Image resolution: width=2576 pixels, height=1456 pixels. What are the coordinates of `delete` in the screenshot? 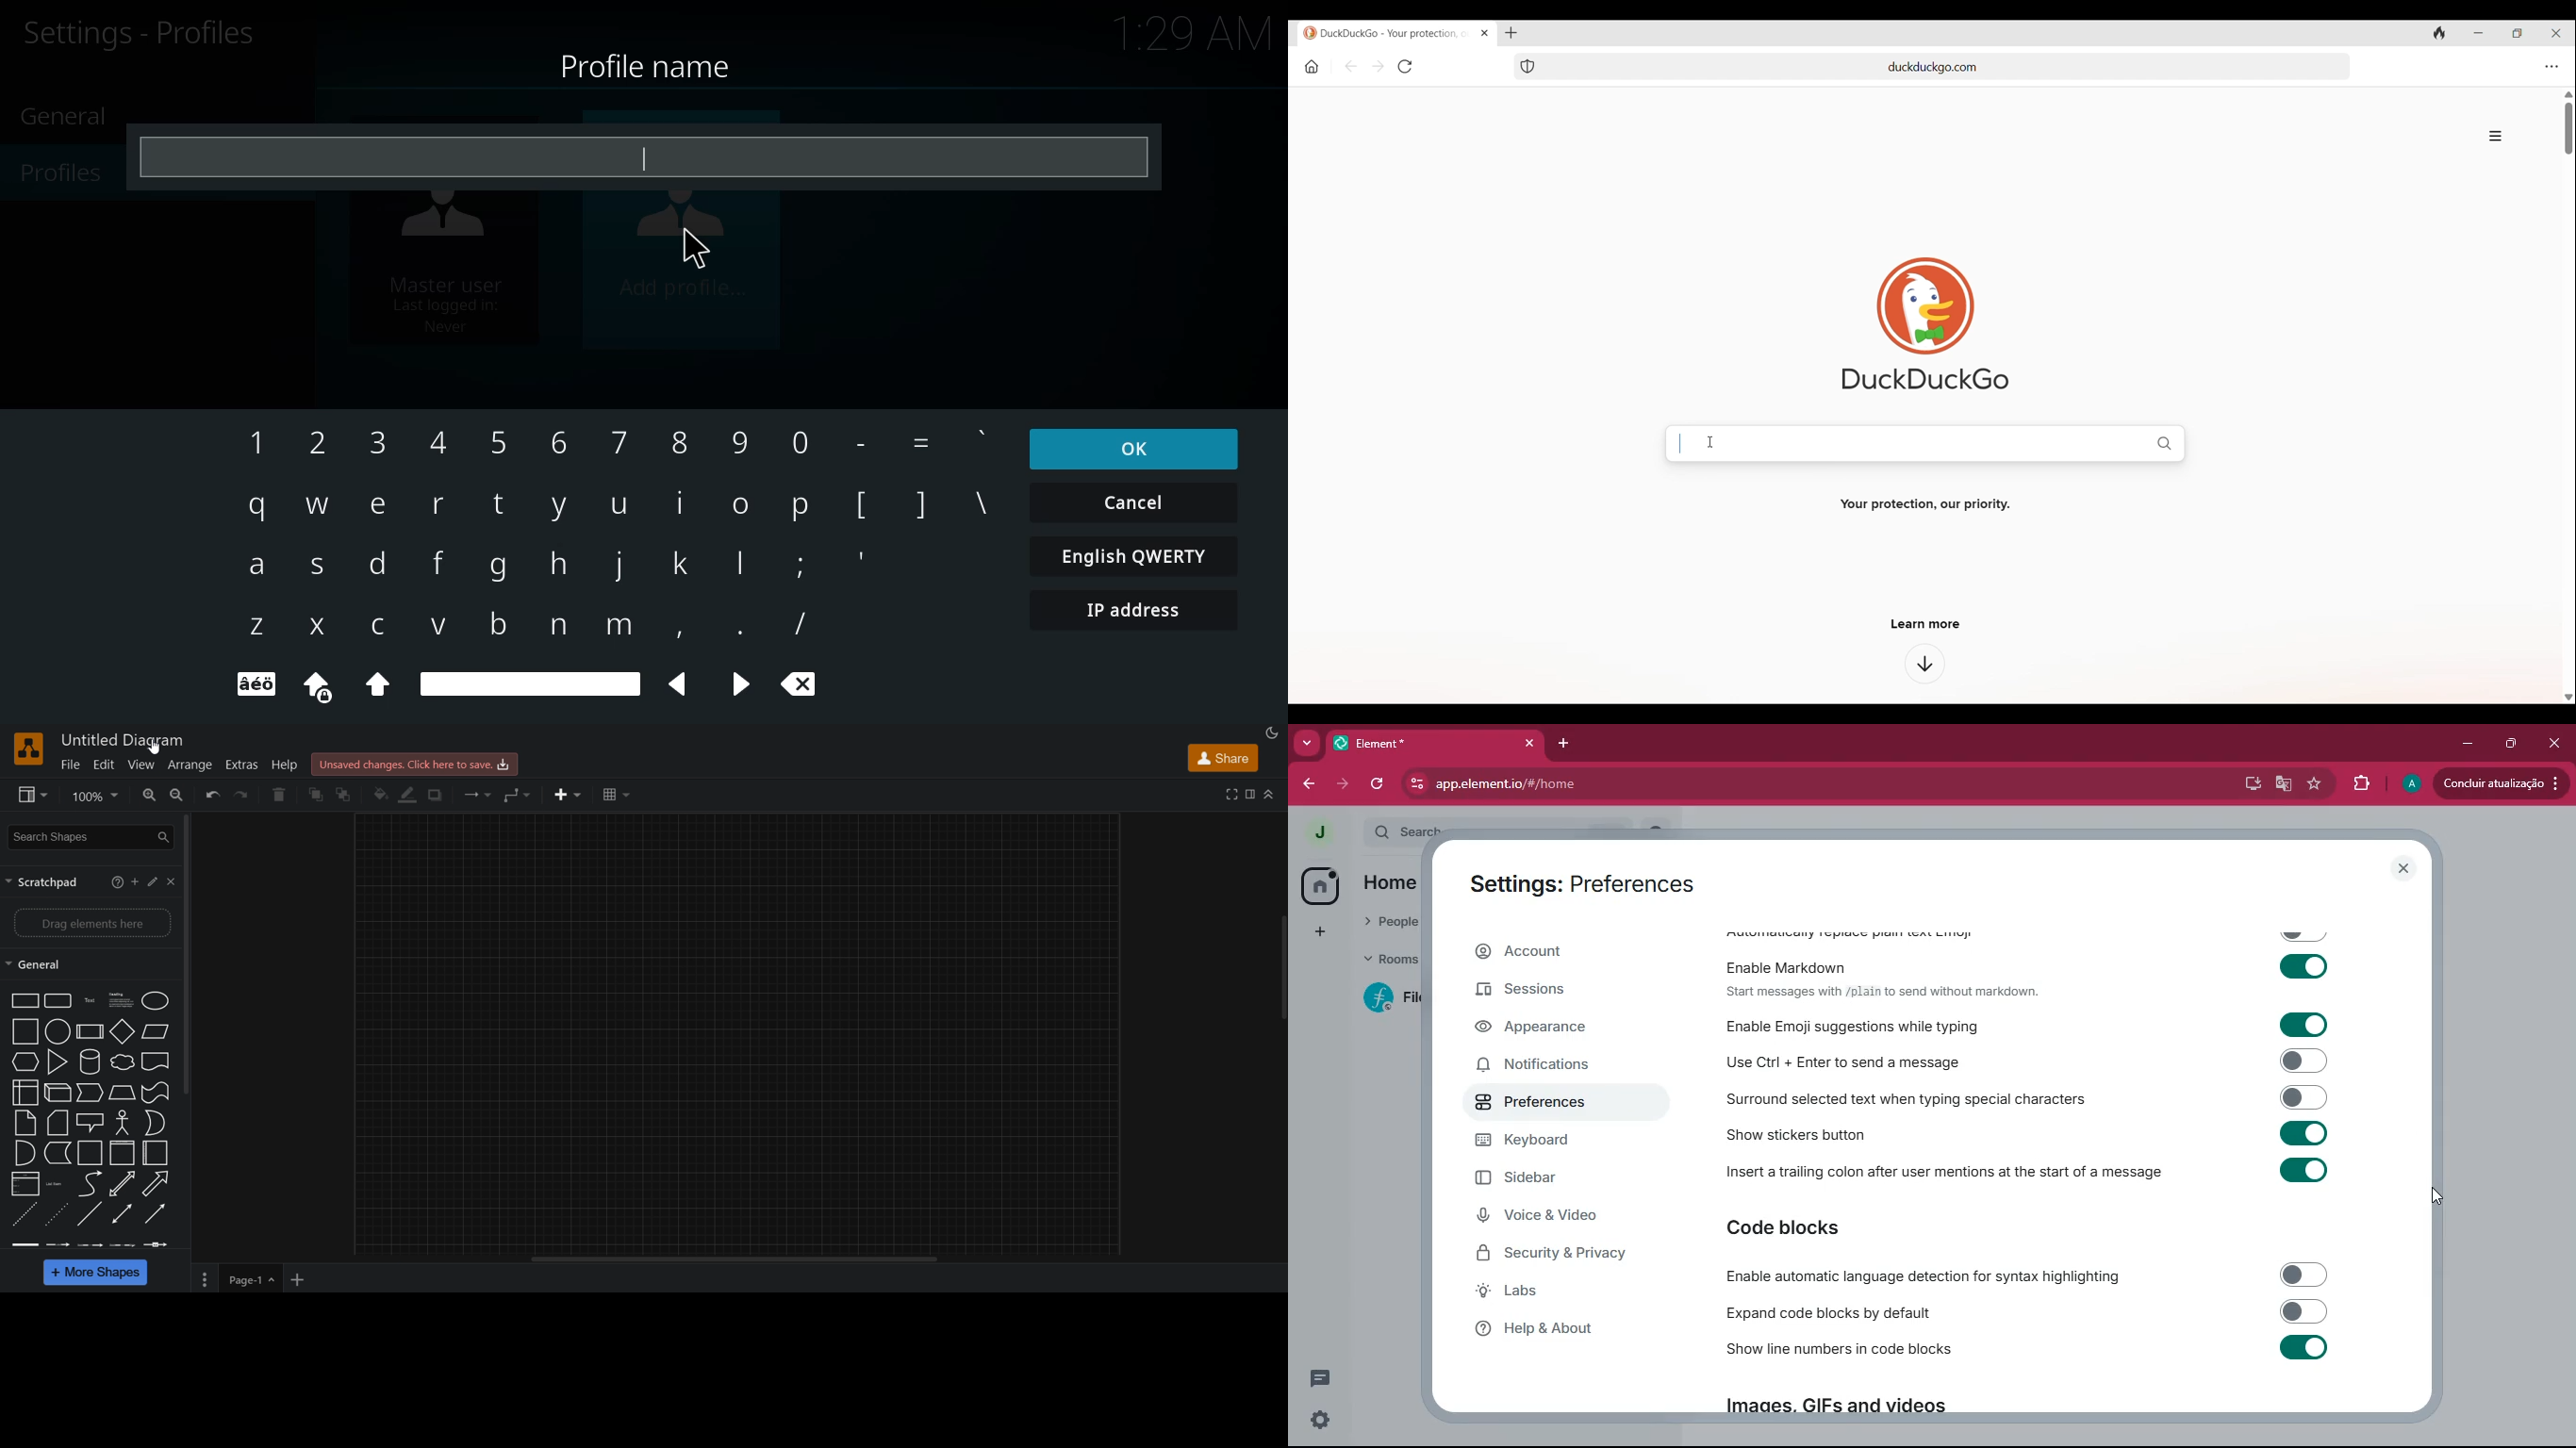 It's located at (283, 795).